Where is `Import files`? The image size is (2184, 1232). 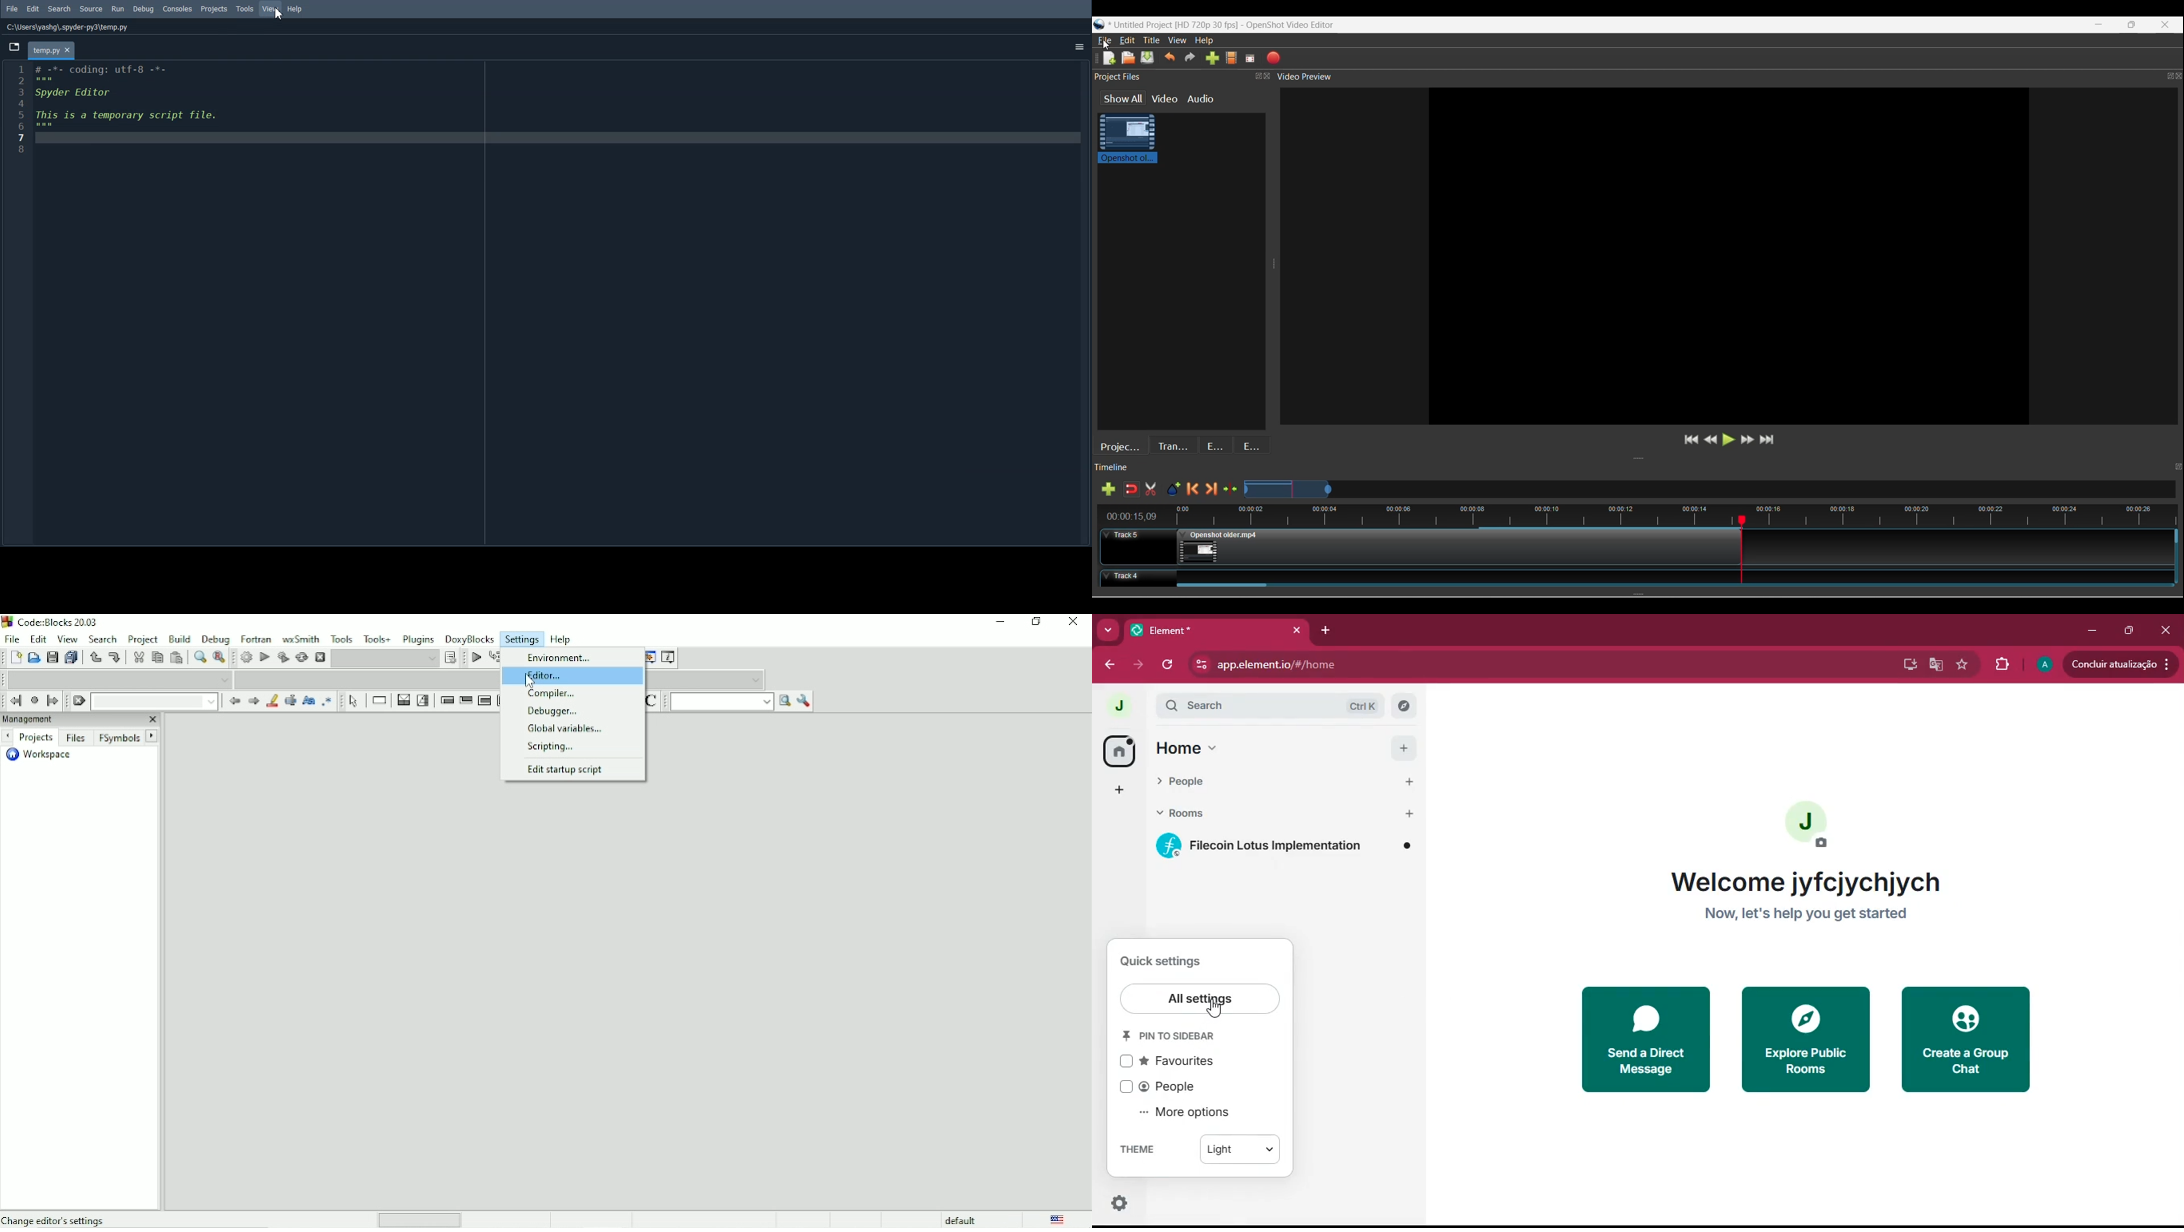
Import files is located at coordinates (1213, 58).